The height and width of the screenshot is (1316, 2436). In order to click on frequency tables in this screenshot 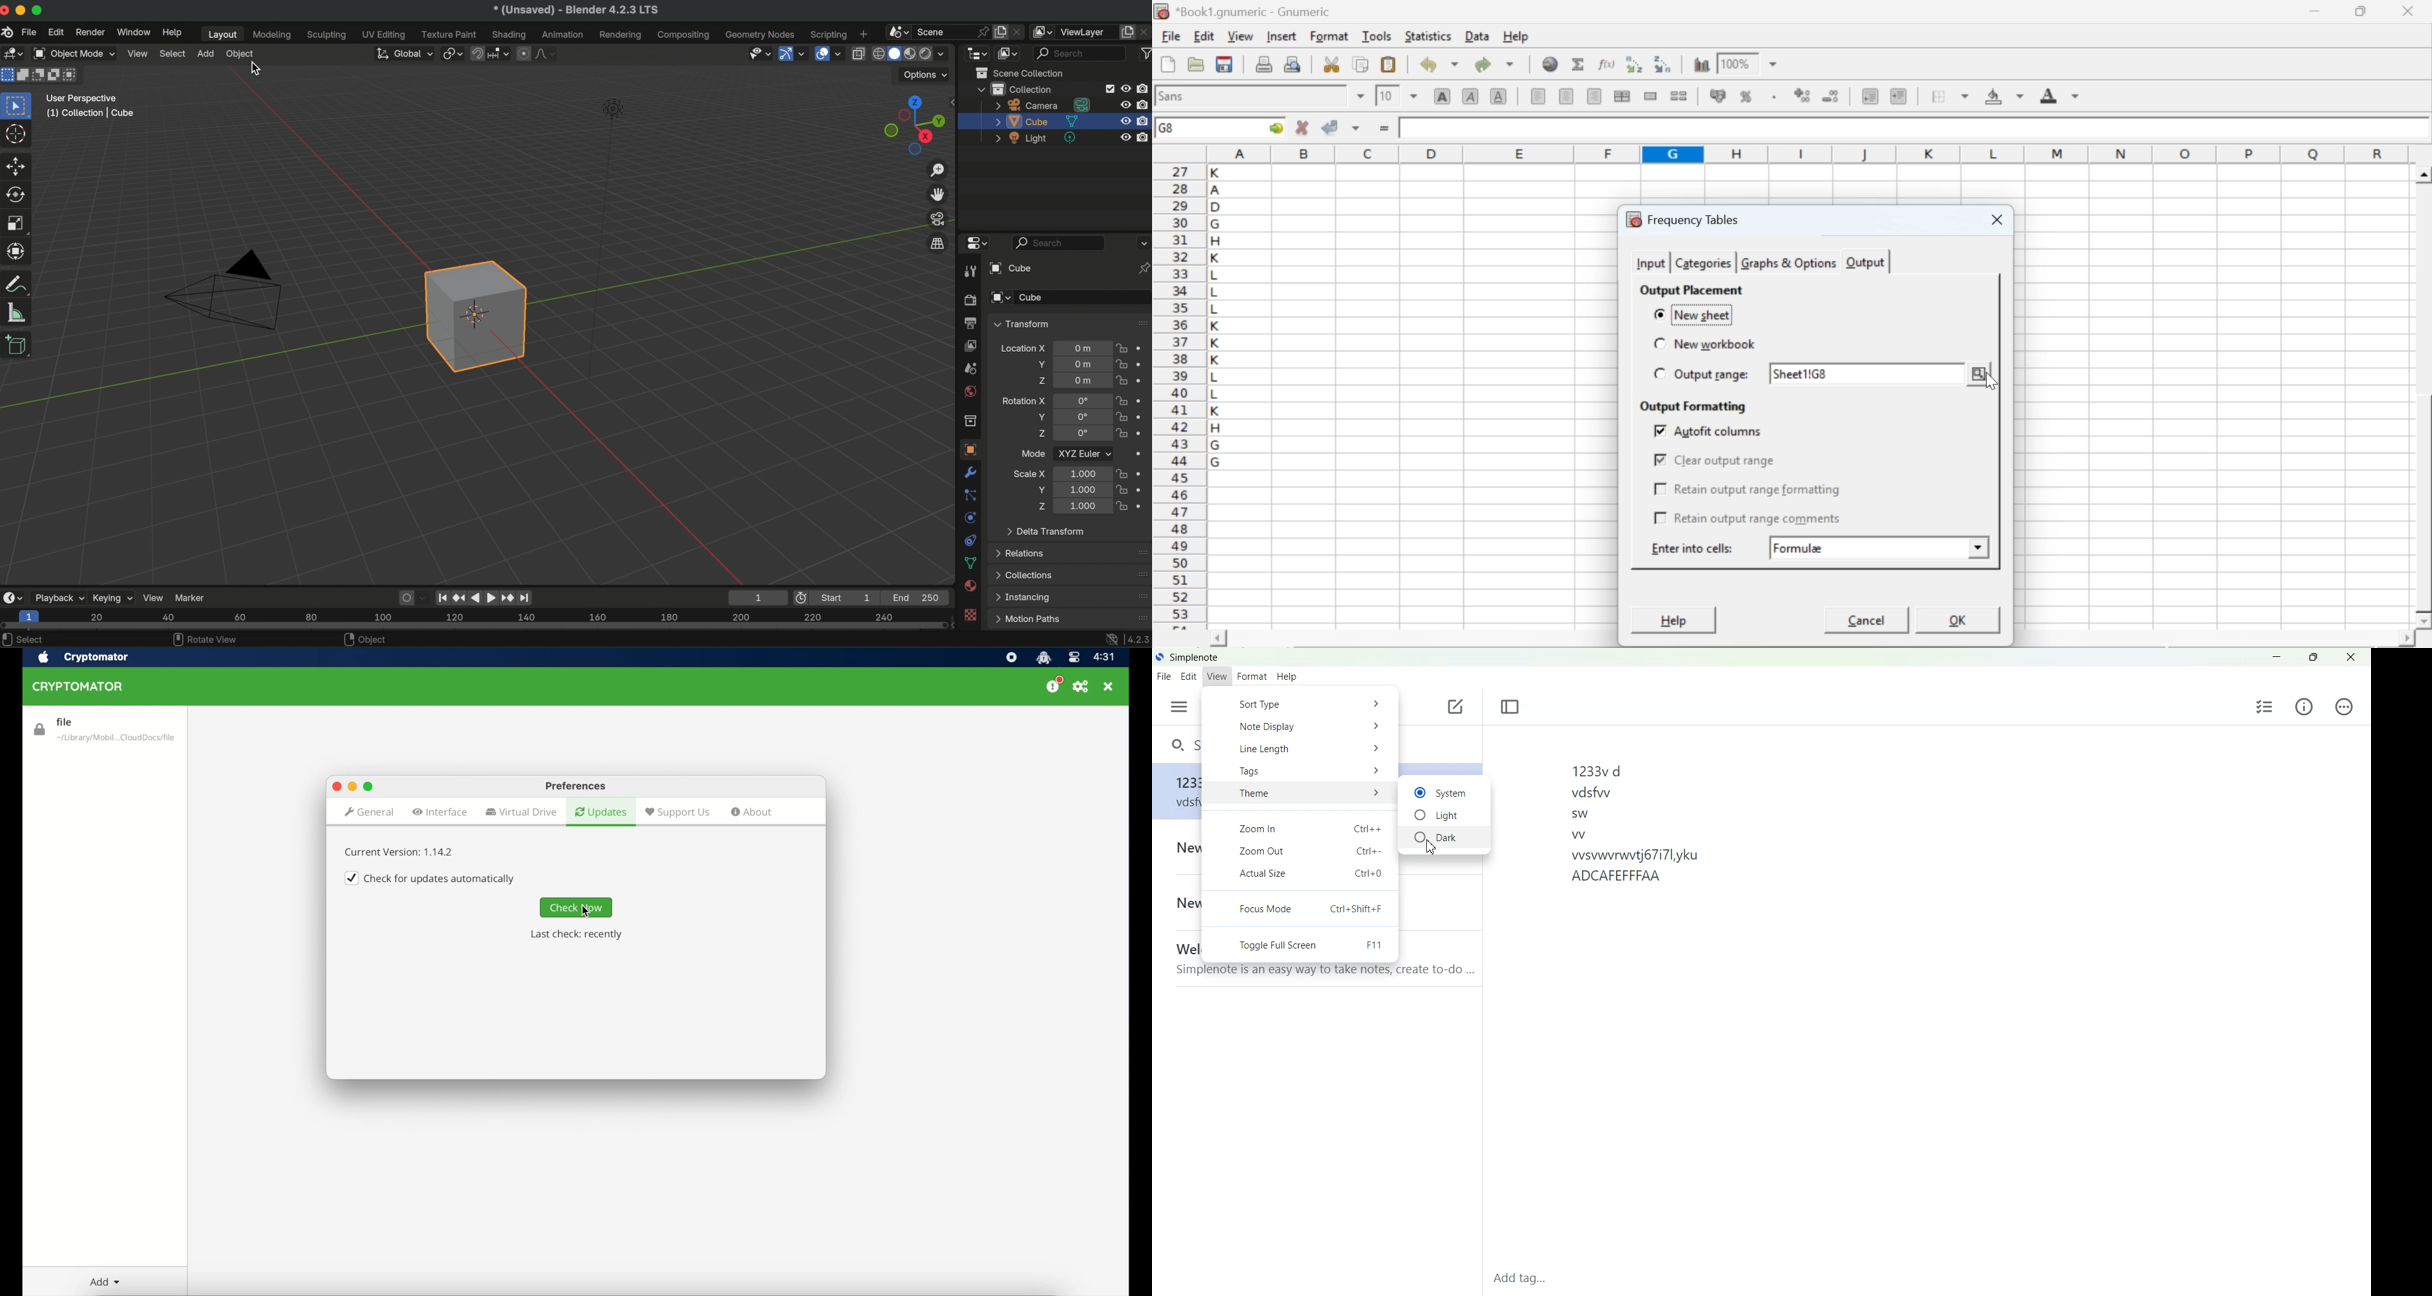, I will do `click(1683, 219)`.